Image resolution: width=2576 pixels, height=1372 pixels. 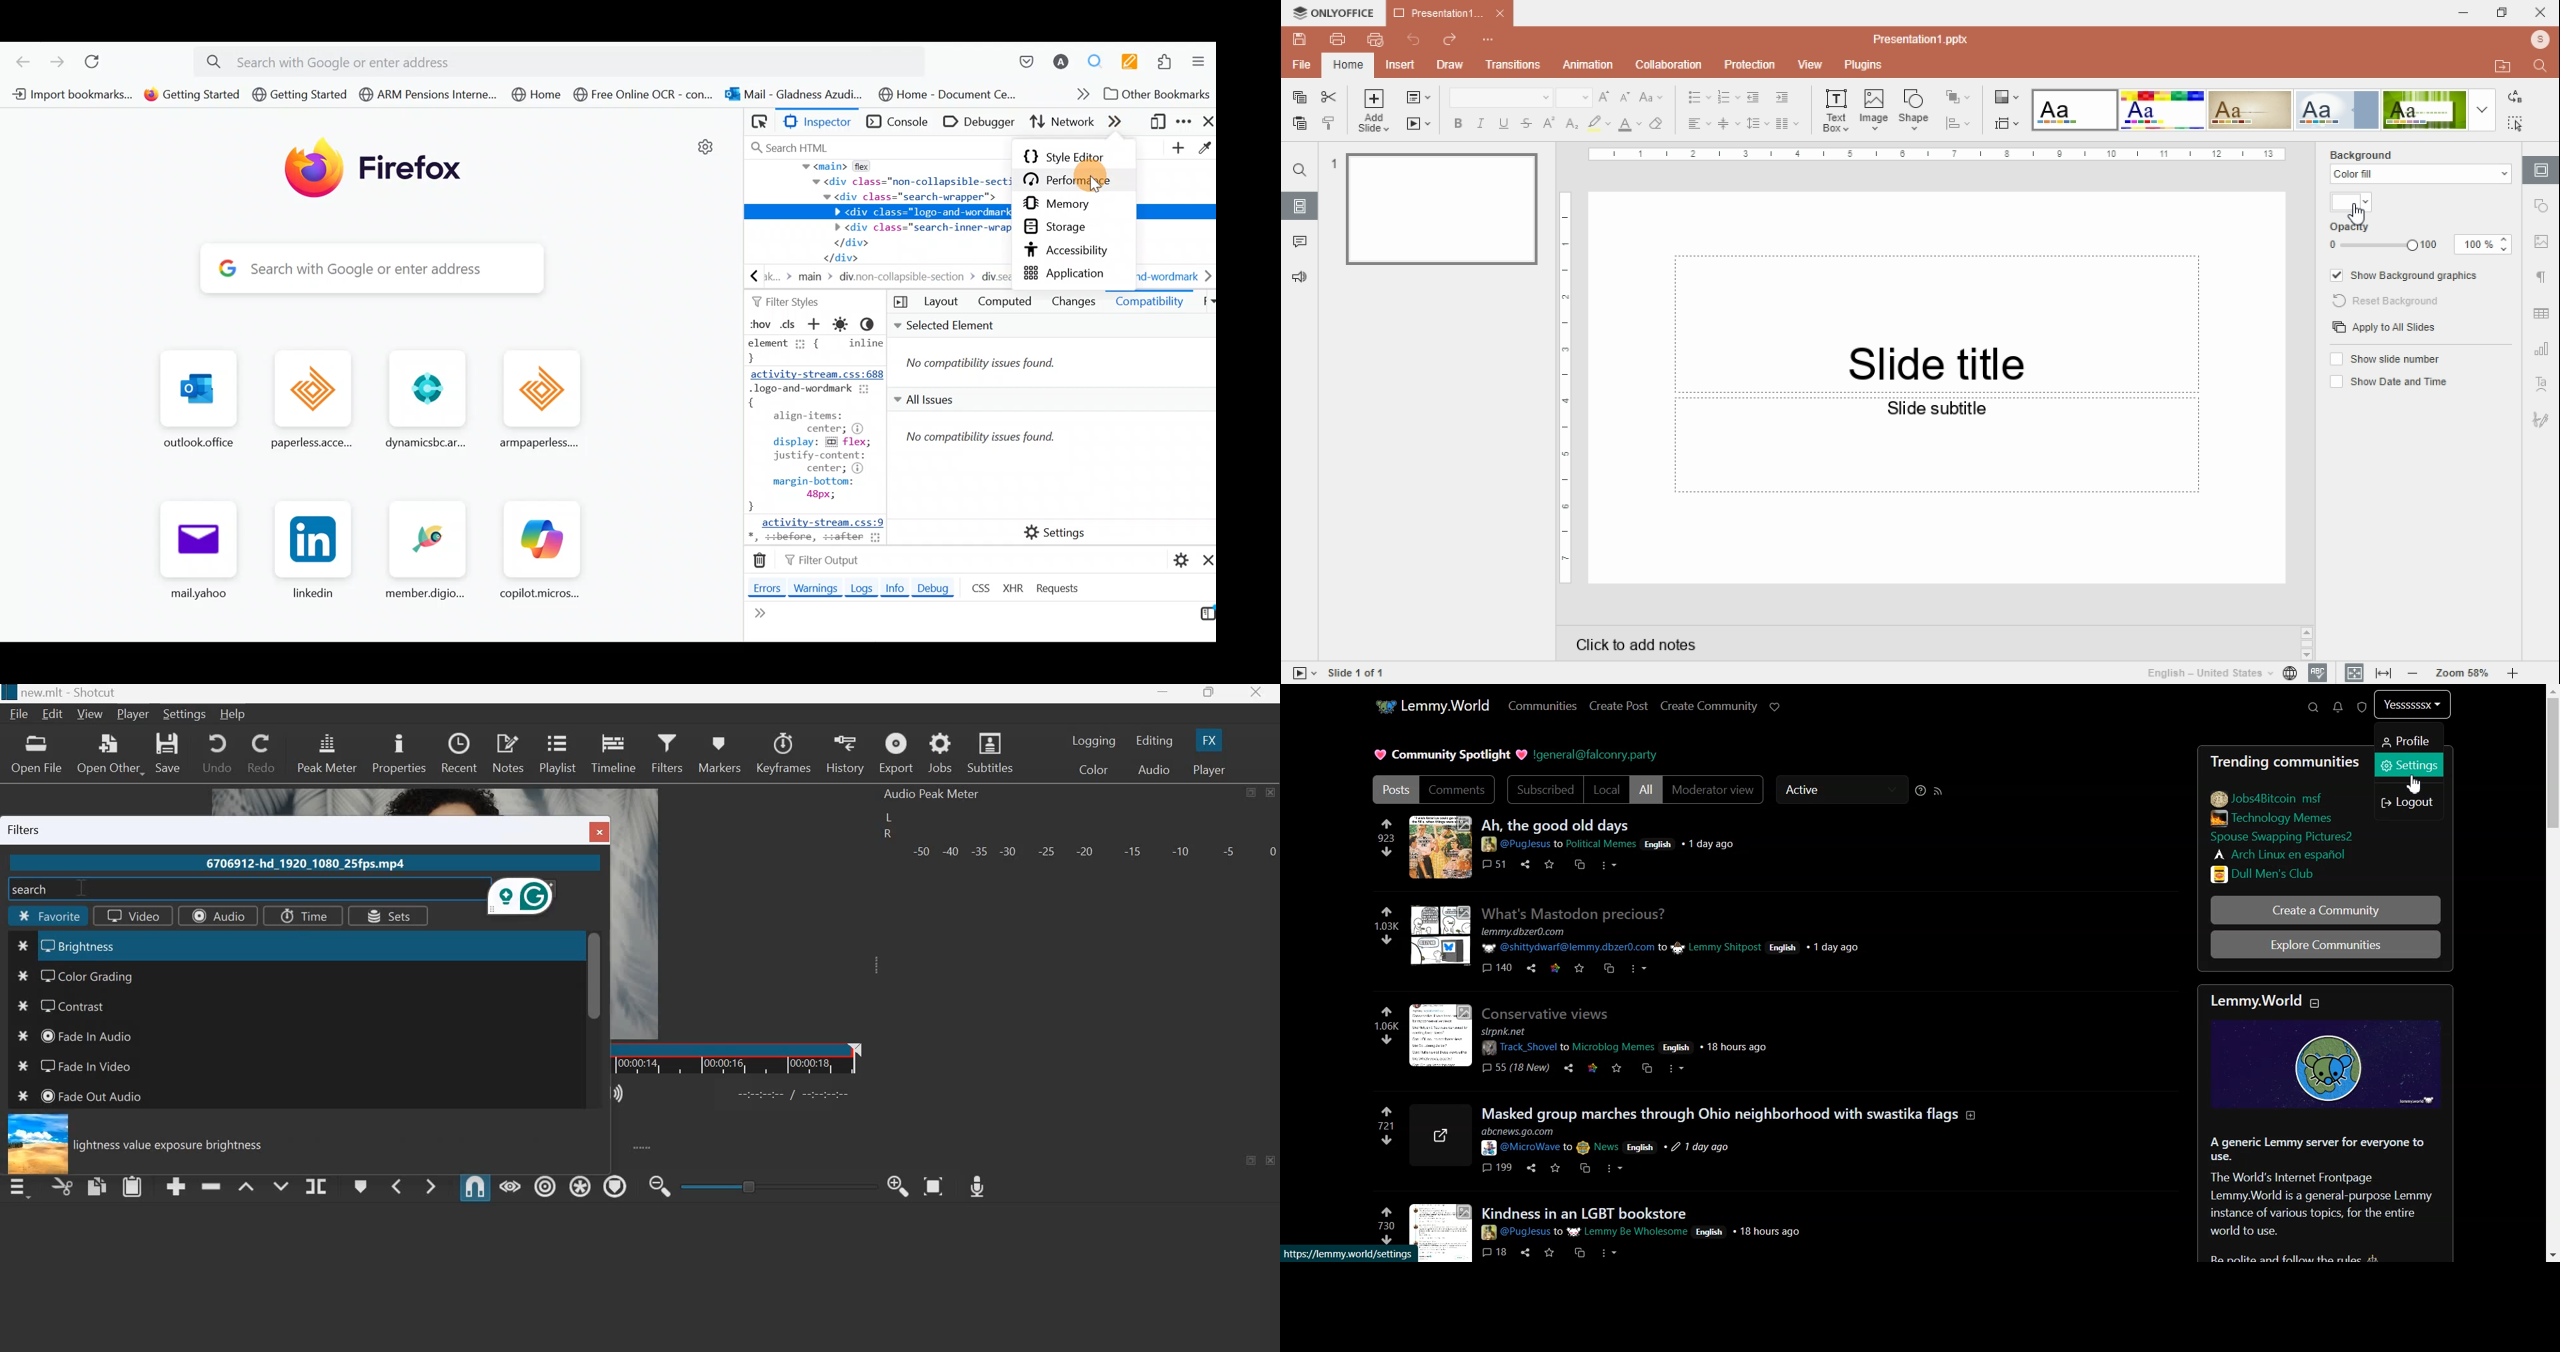 I want to click on Sets, so click(x=387, y=917).